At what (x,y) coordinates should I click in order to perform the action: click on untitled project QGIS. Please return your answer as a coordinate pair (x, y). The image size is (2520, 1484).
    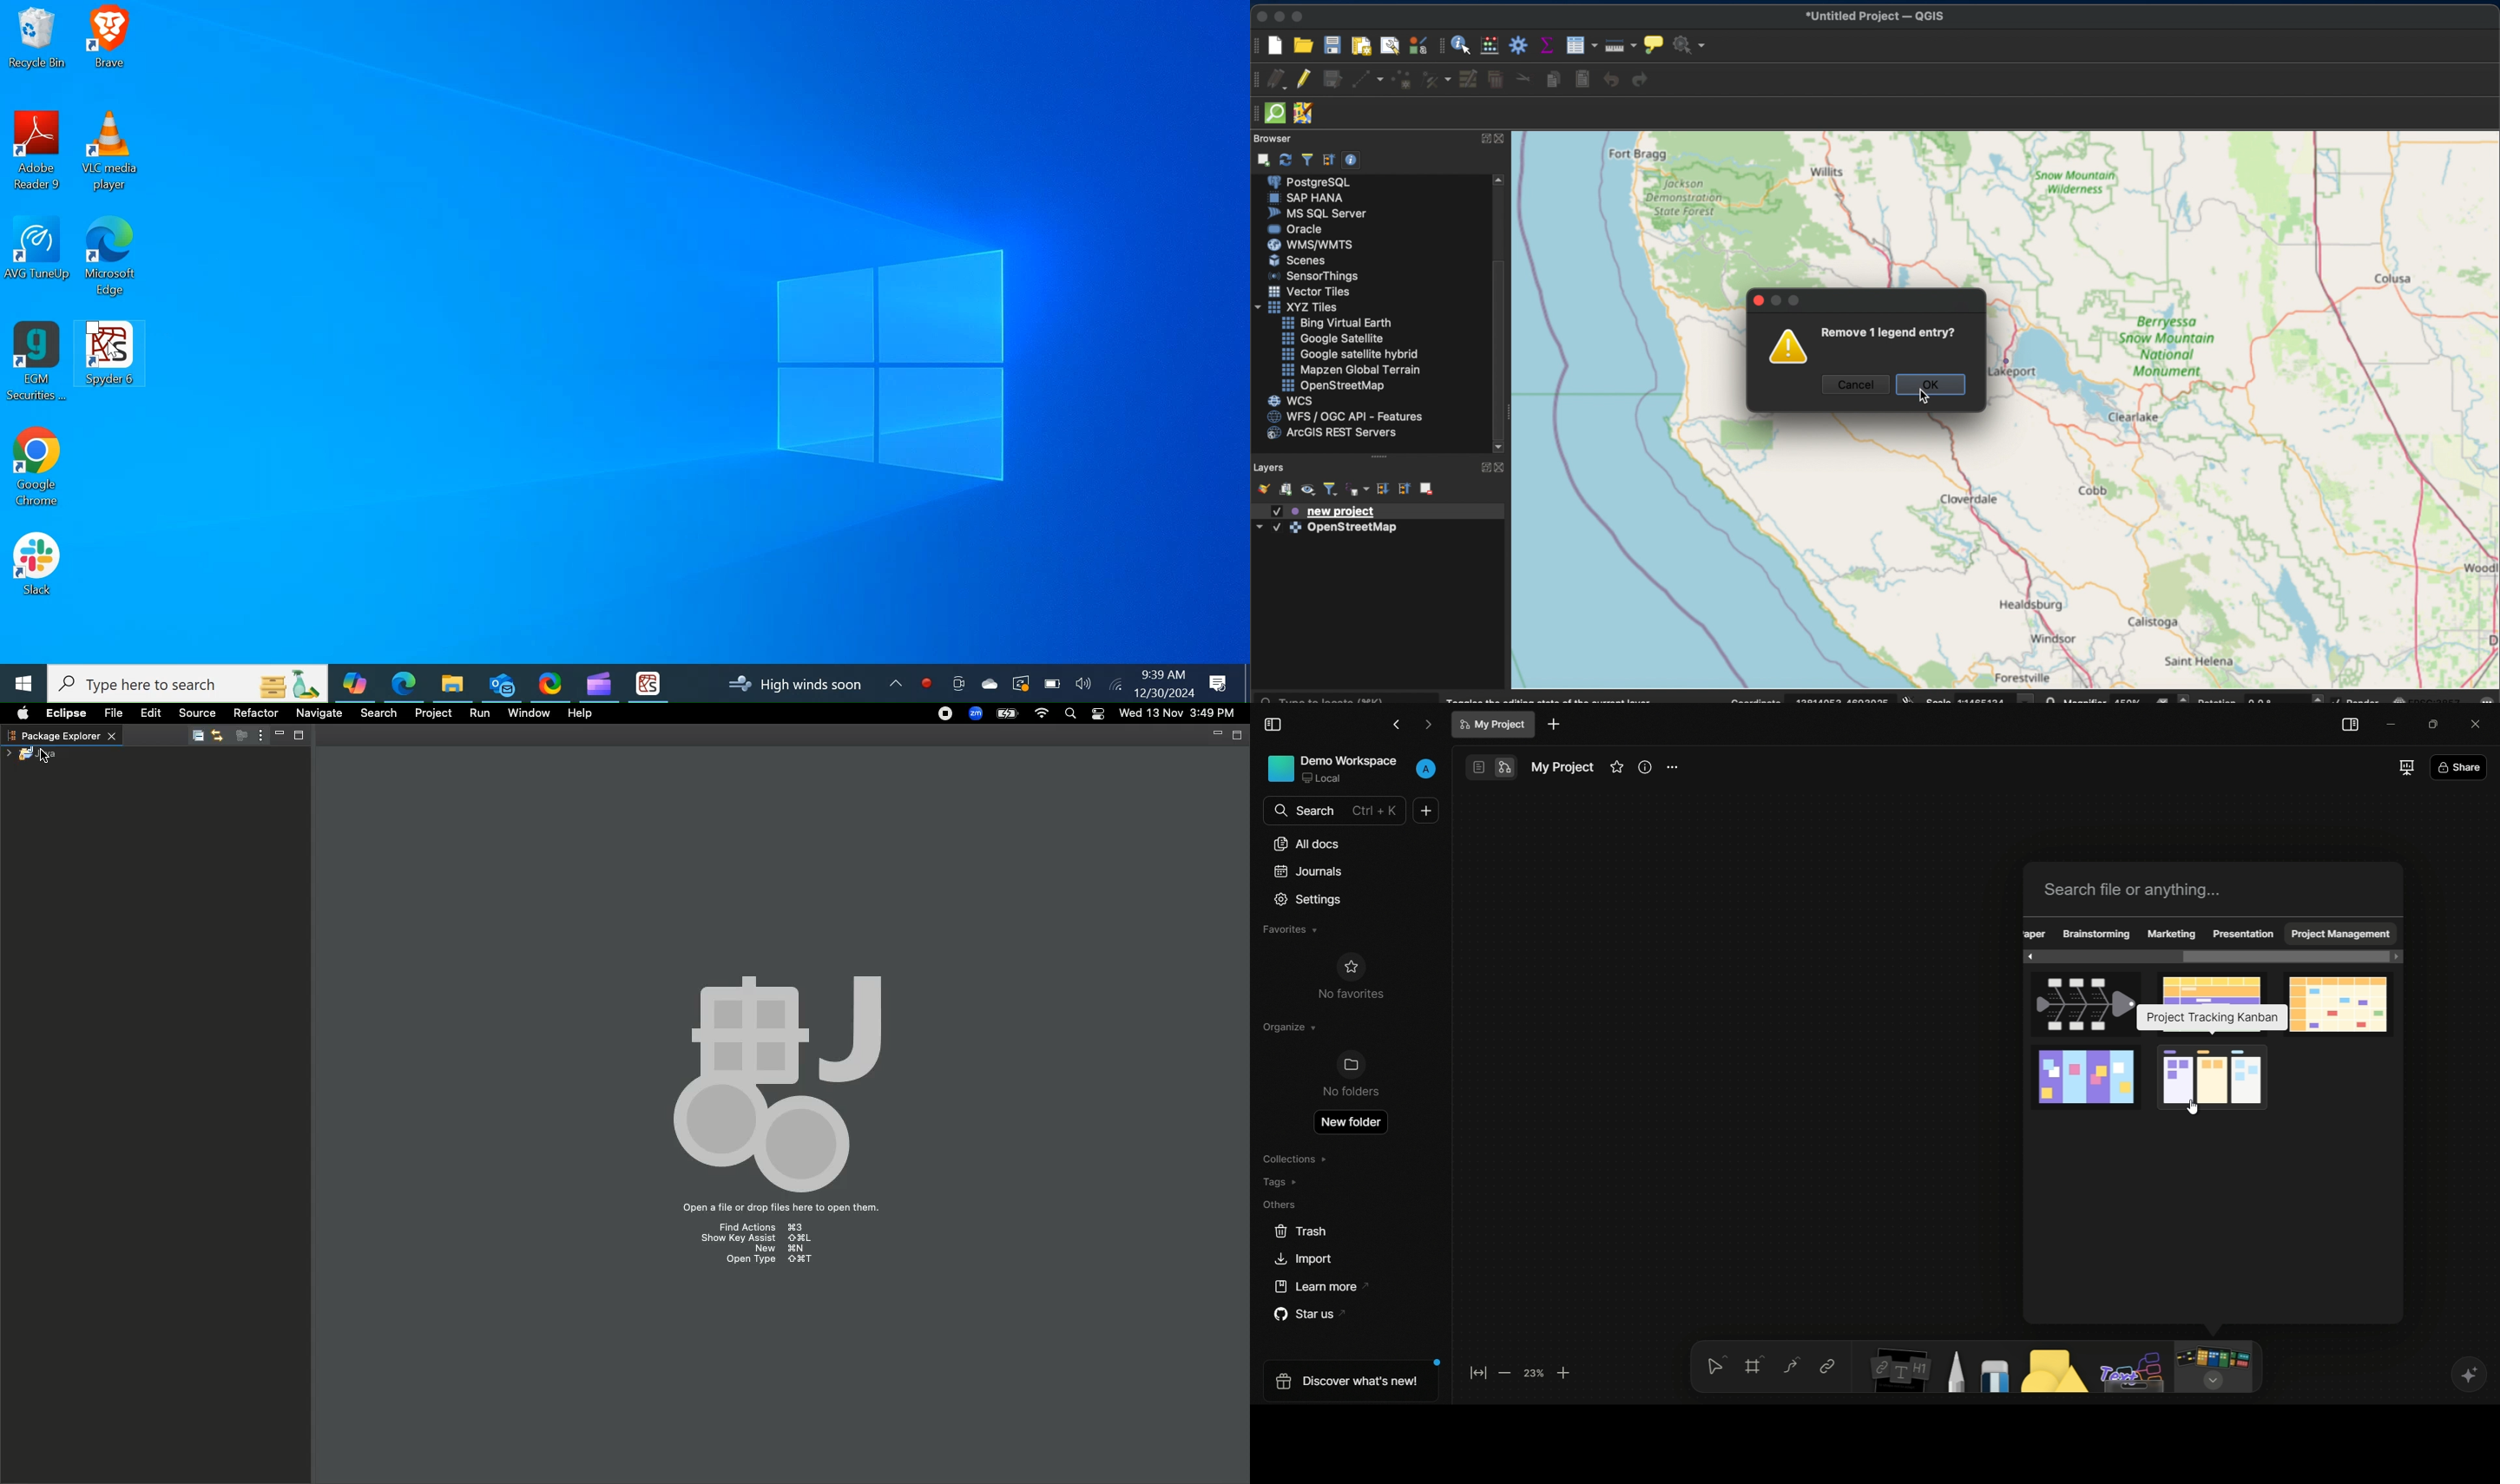
    Looking at the image, I should click on (1874, 16).